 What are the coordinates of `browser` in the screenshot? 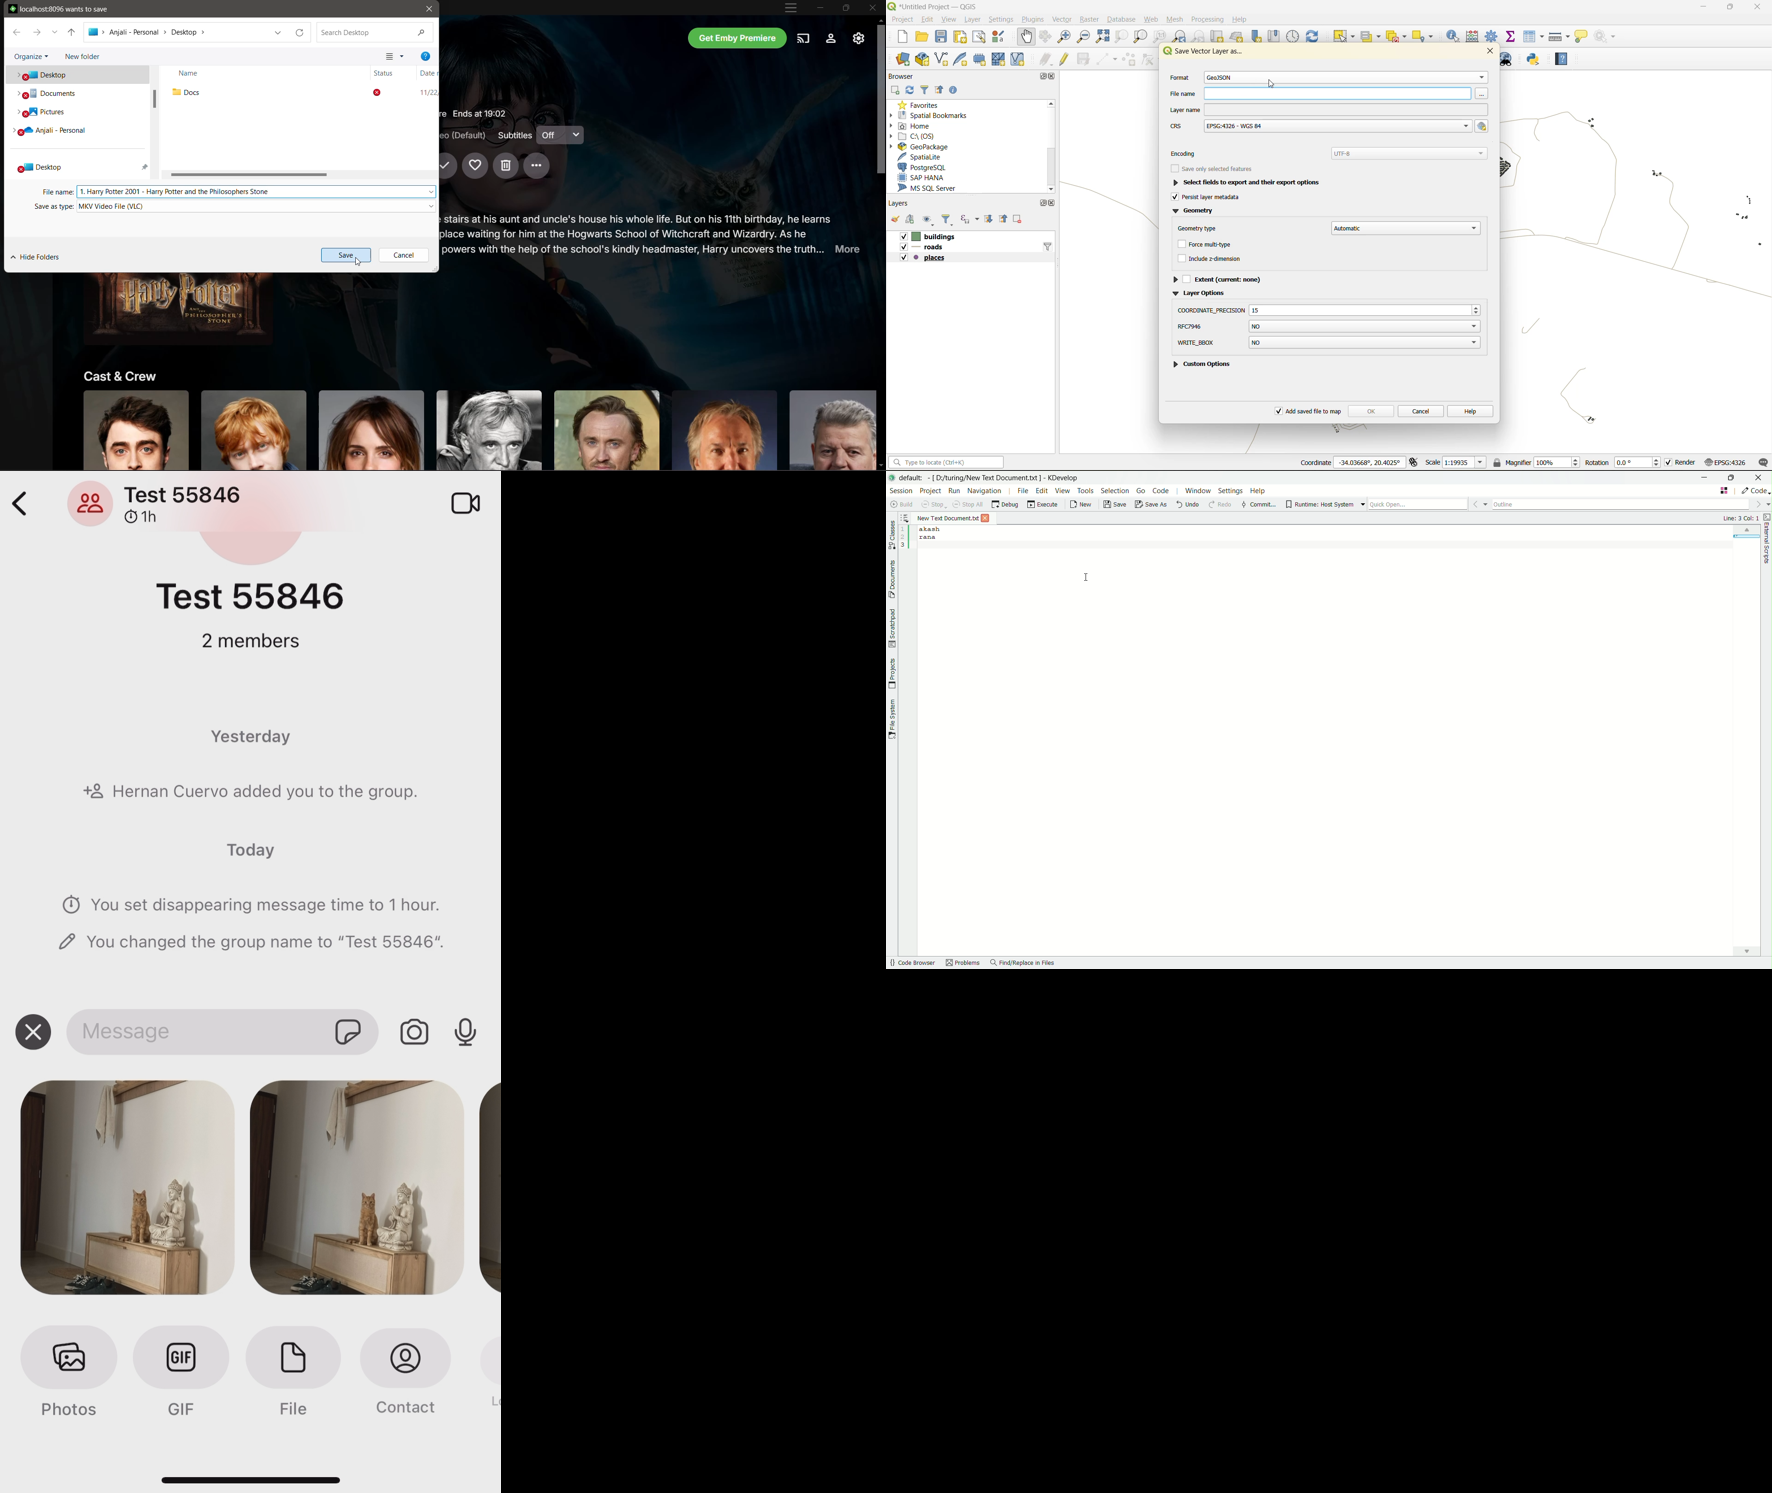 It's located at (904, 75).